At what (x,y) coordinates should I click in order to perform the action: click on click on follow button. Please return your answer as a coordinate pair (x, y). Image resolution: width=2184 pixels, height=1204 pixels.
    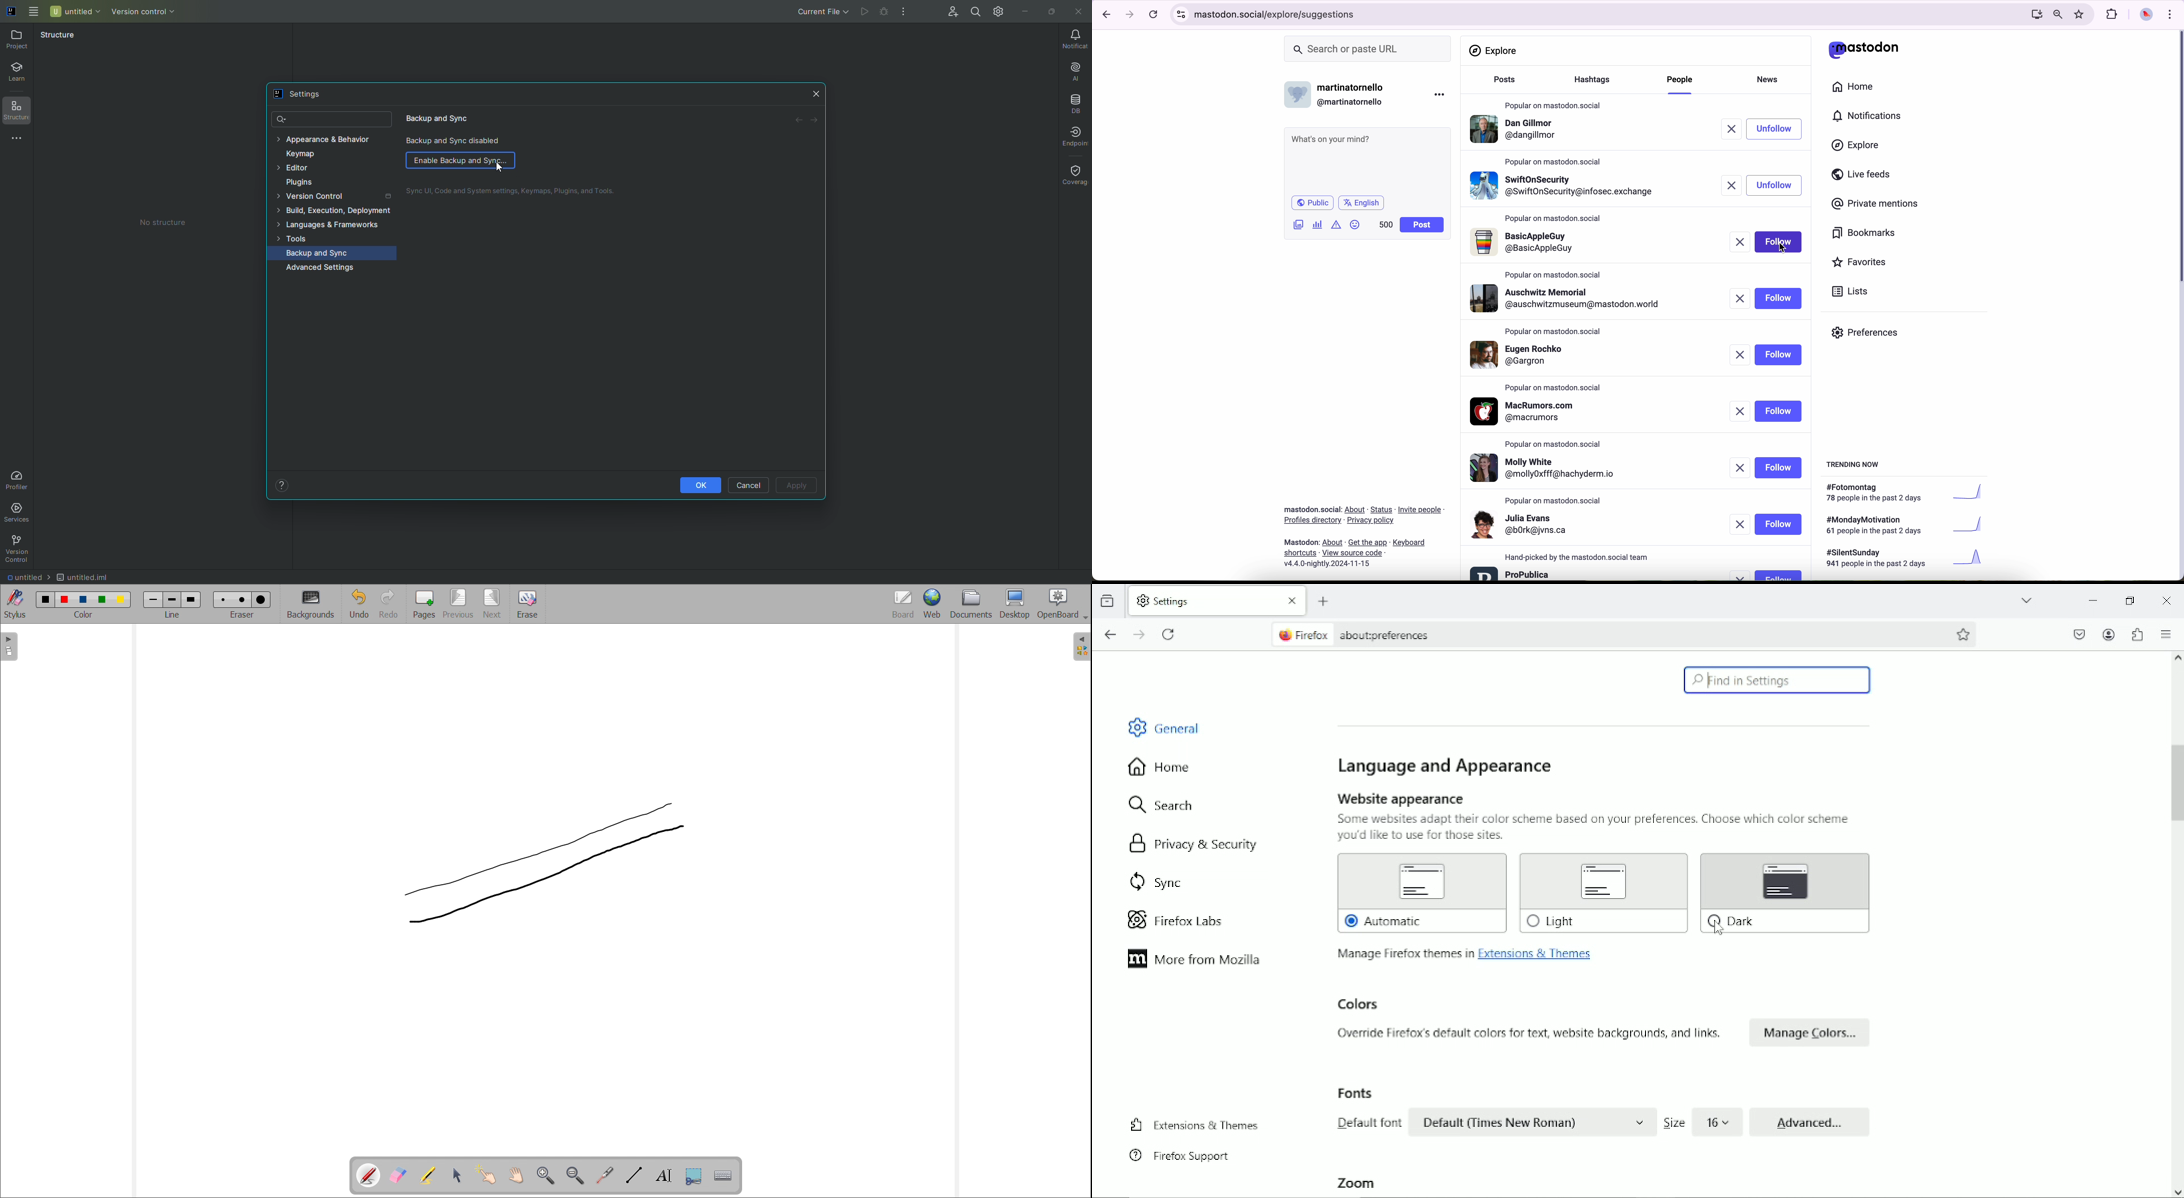
    Looking at the image, I should click on (1780, 129).